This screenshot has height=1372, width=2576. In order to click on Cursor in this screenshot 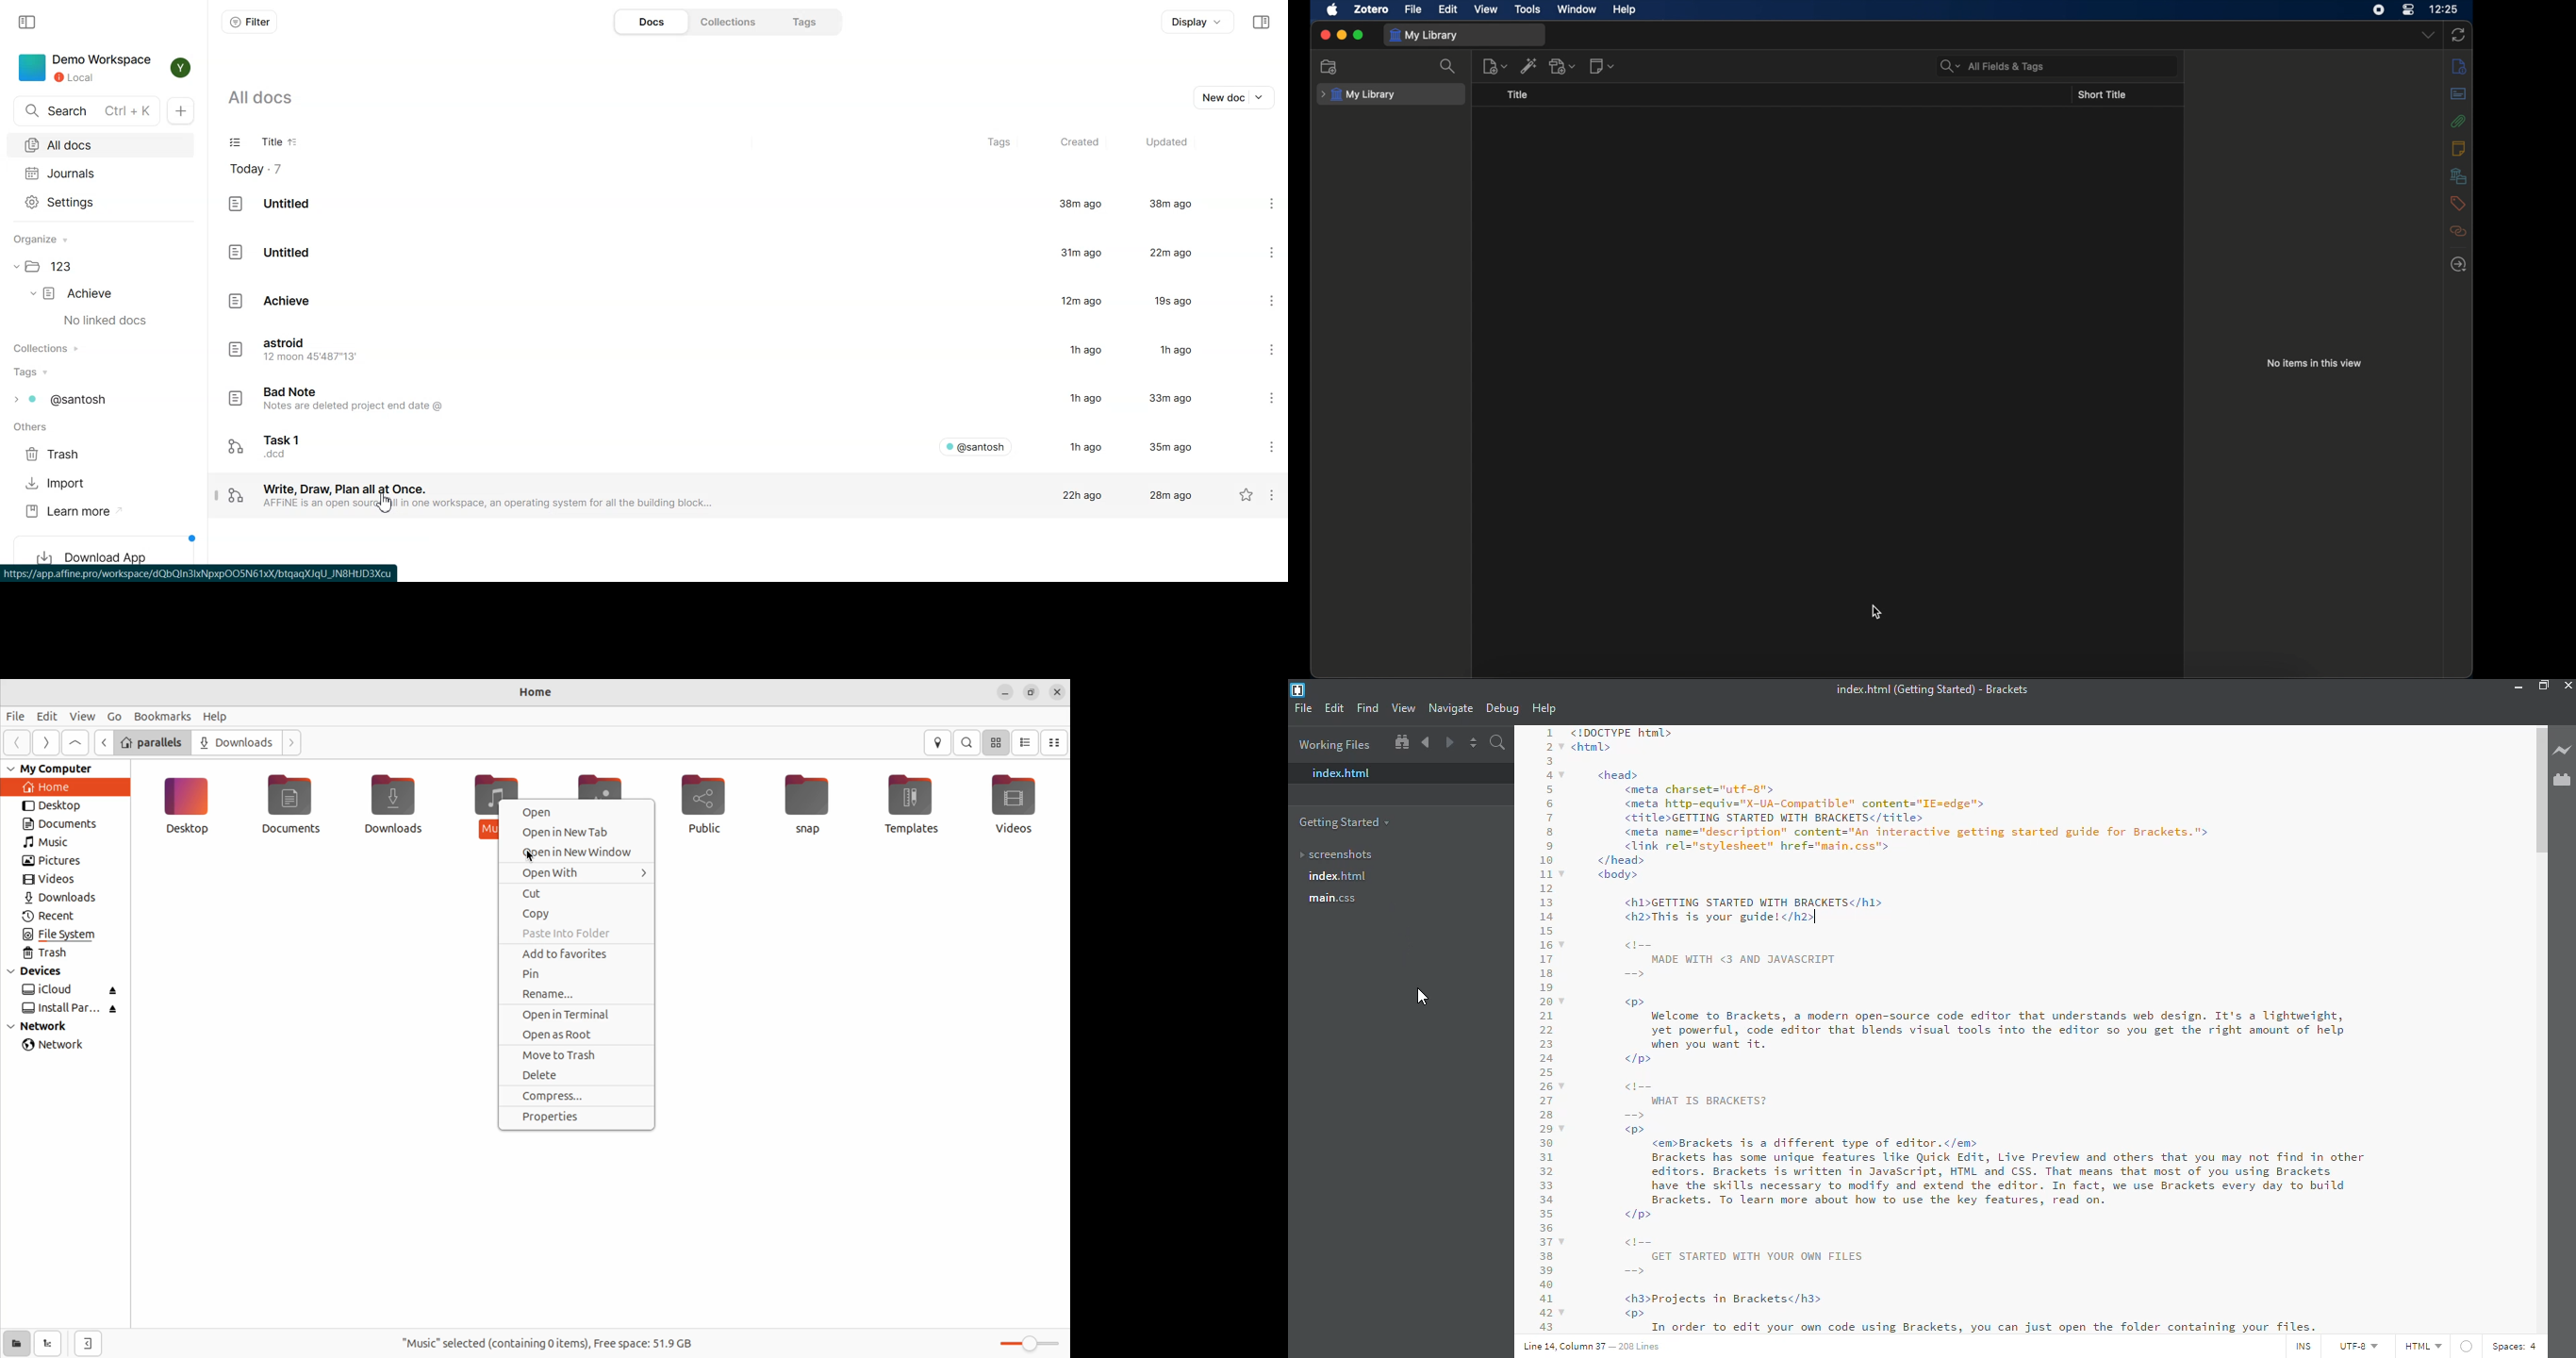, I will do `click(386, 504)`.